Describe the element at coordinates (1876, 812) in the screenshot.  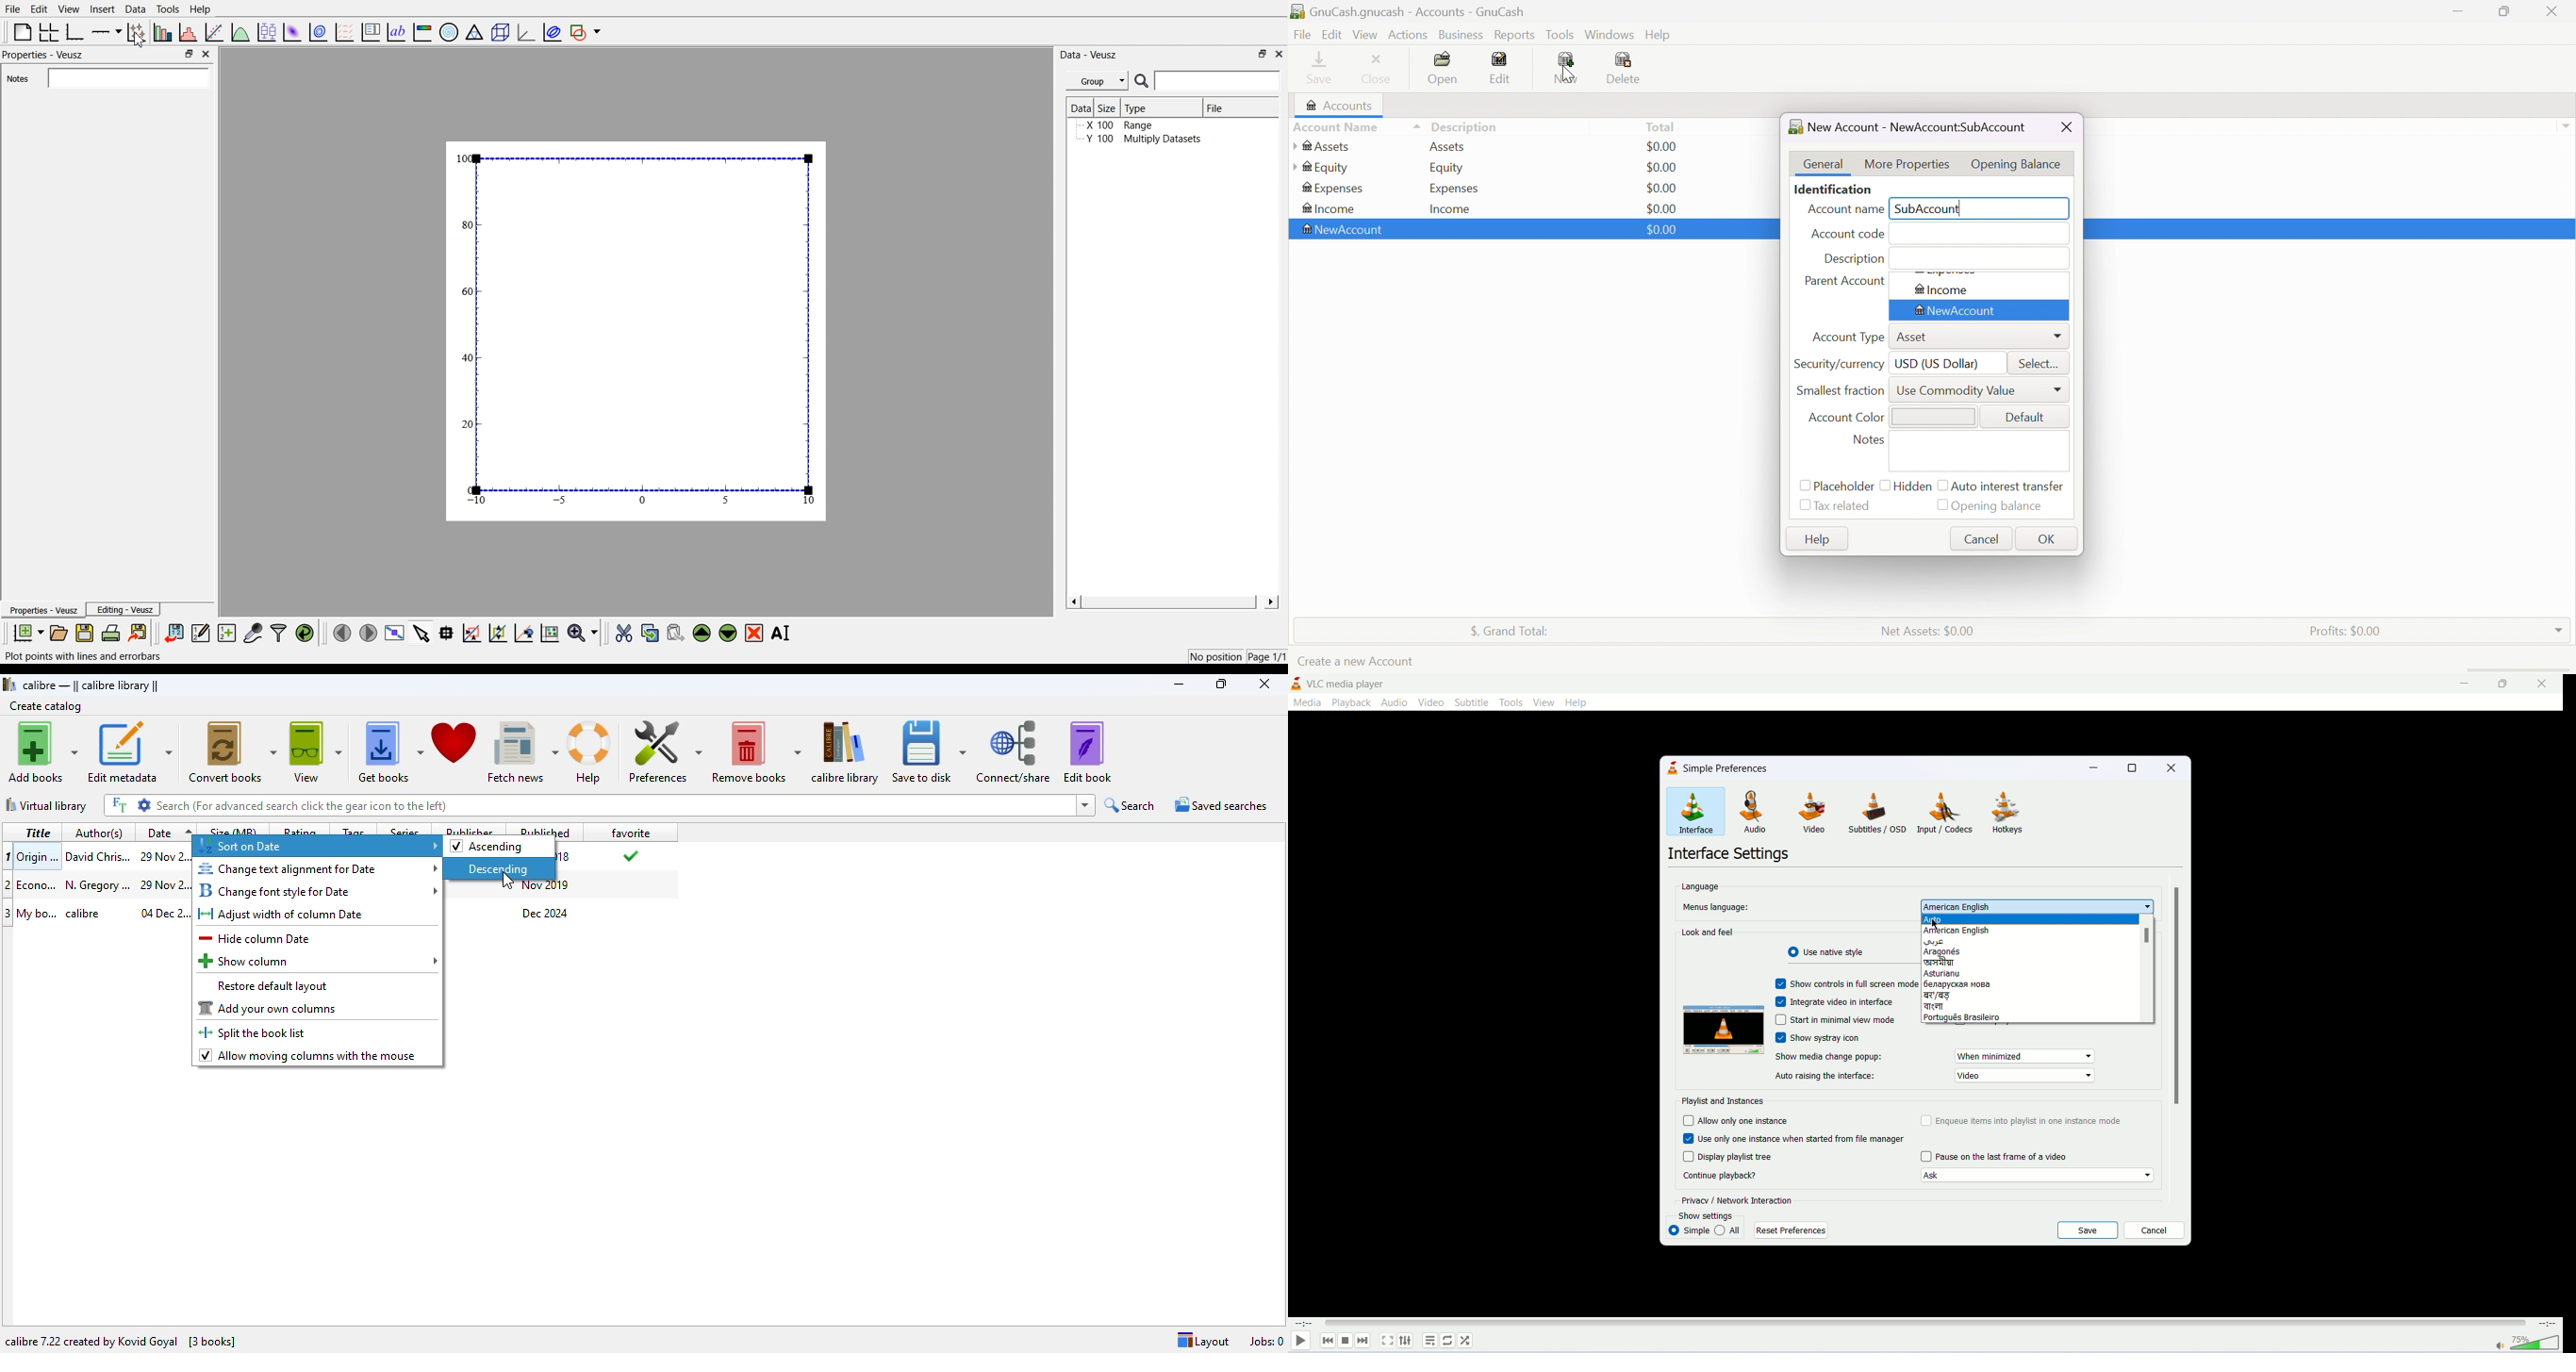
I see `subtitles` at that location.